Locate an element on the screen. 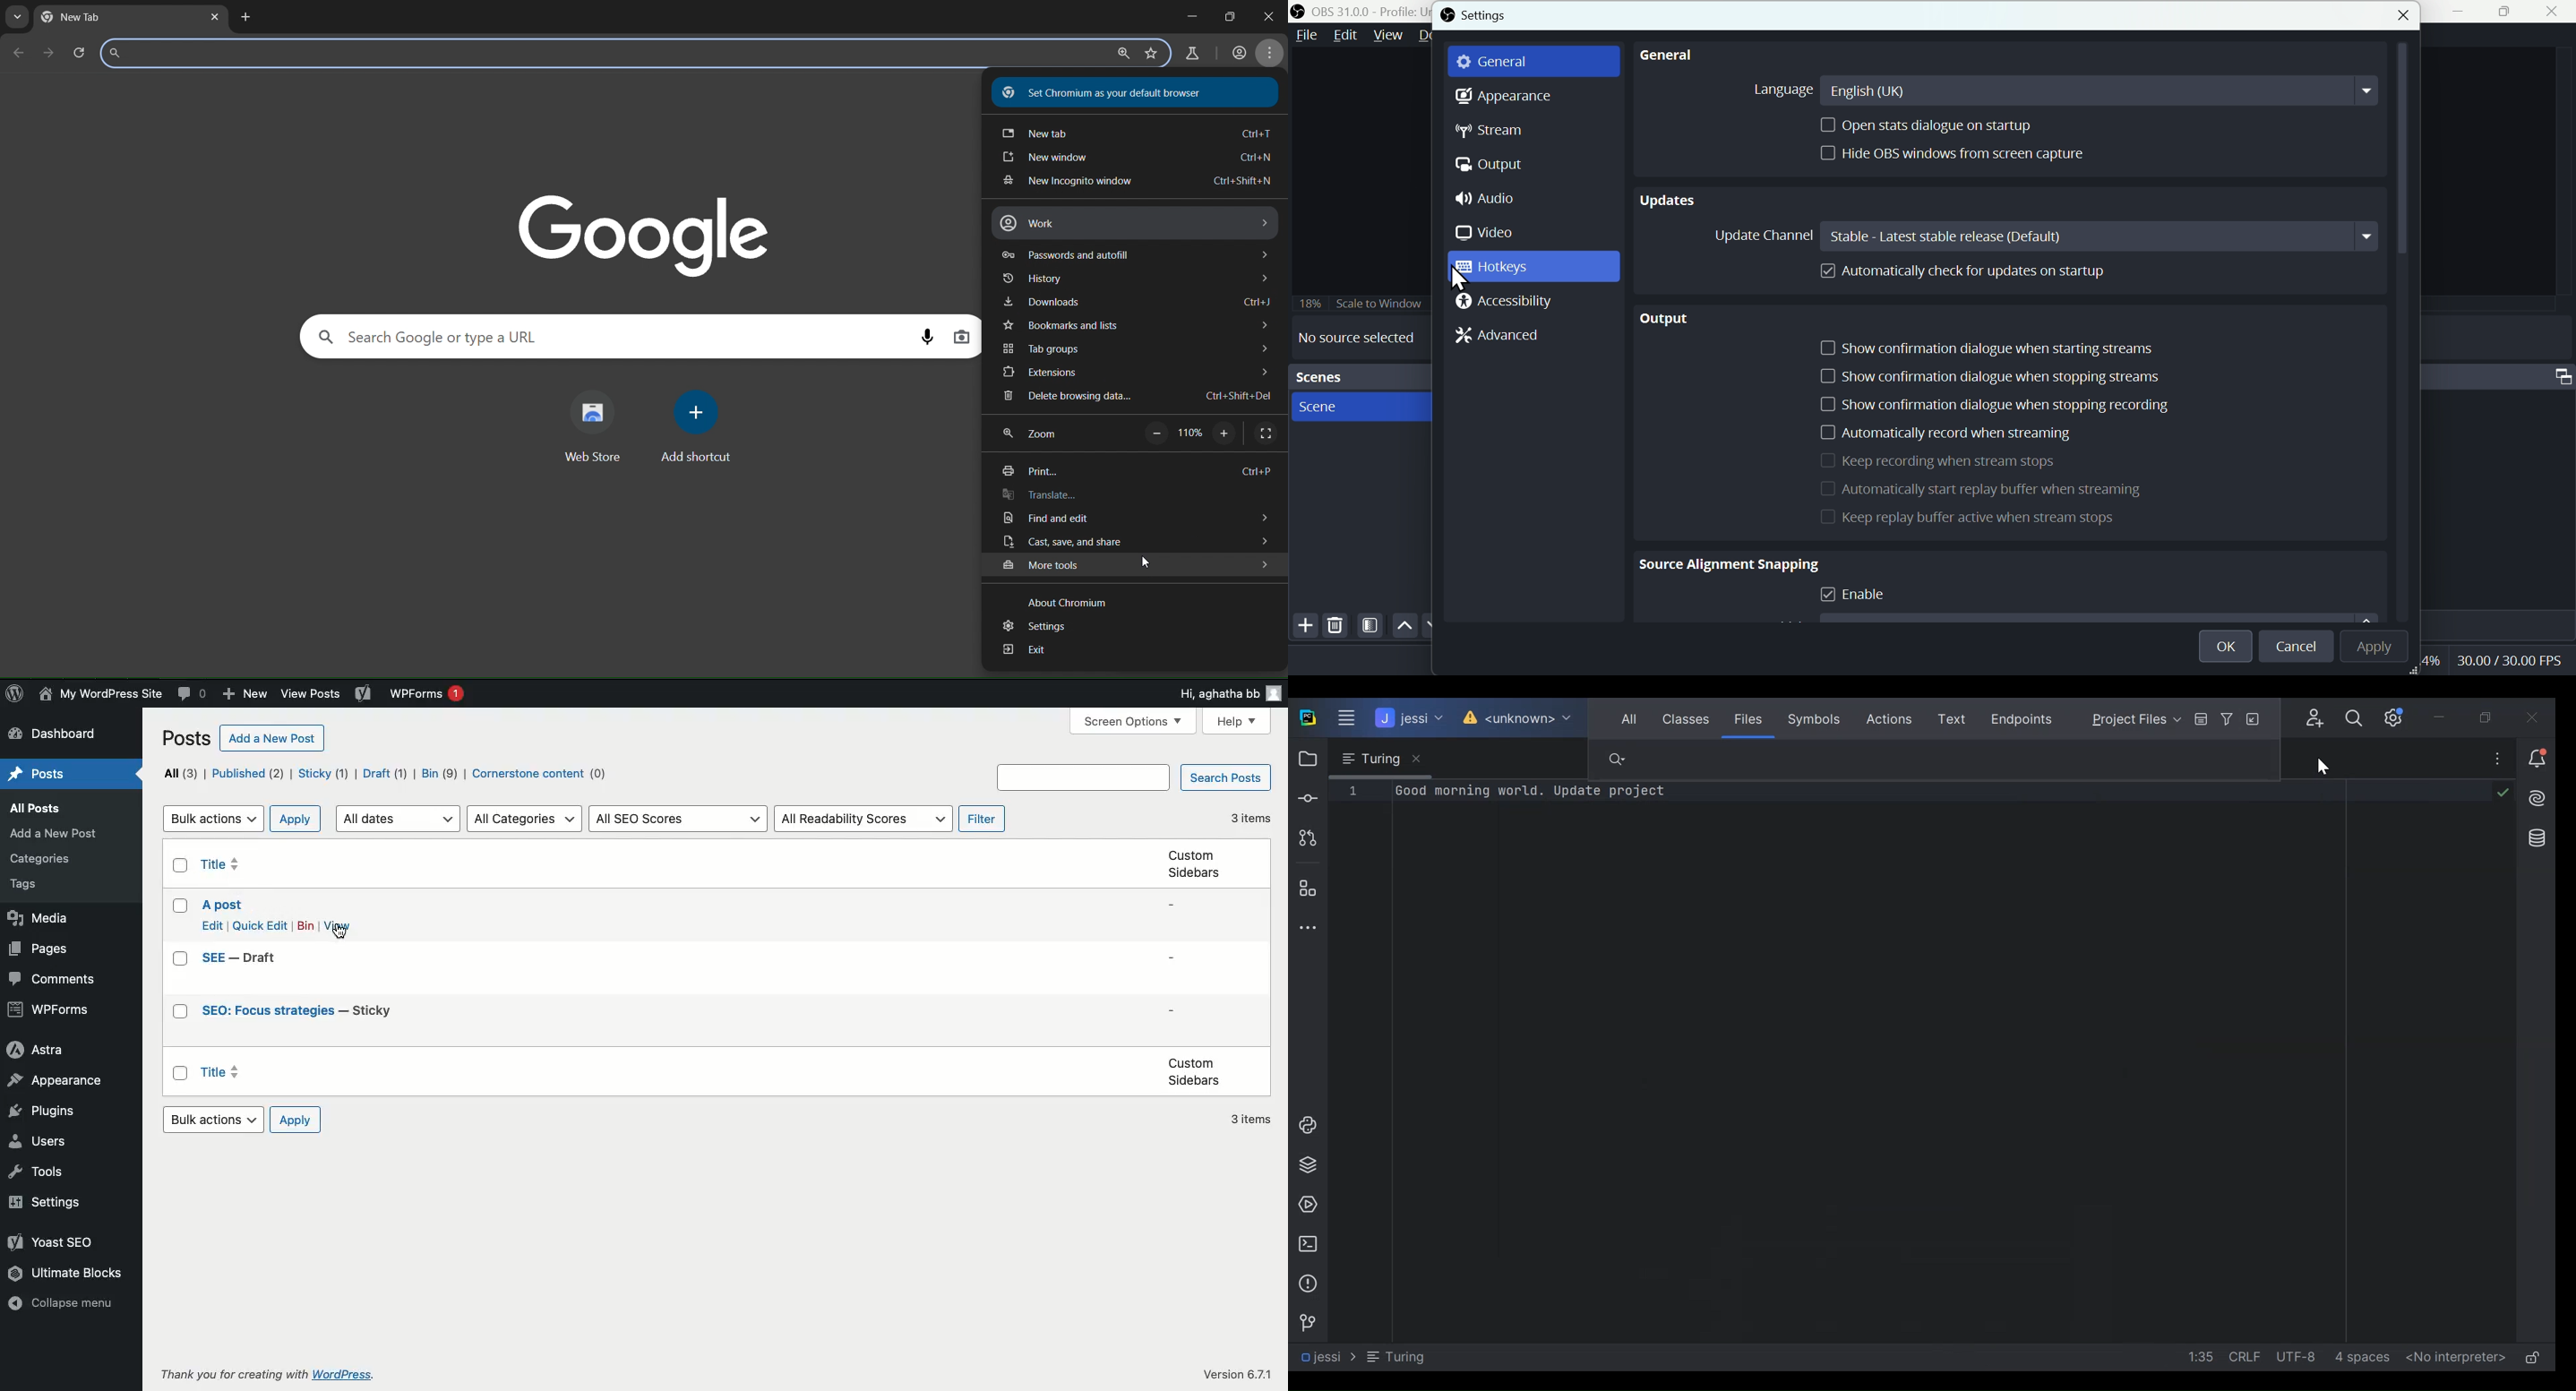 The height and width of the screenshot is (1400, 2576). WPForms is located at coordinates (47, 1009).